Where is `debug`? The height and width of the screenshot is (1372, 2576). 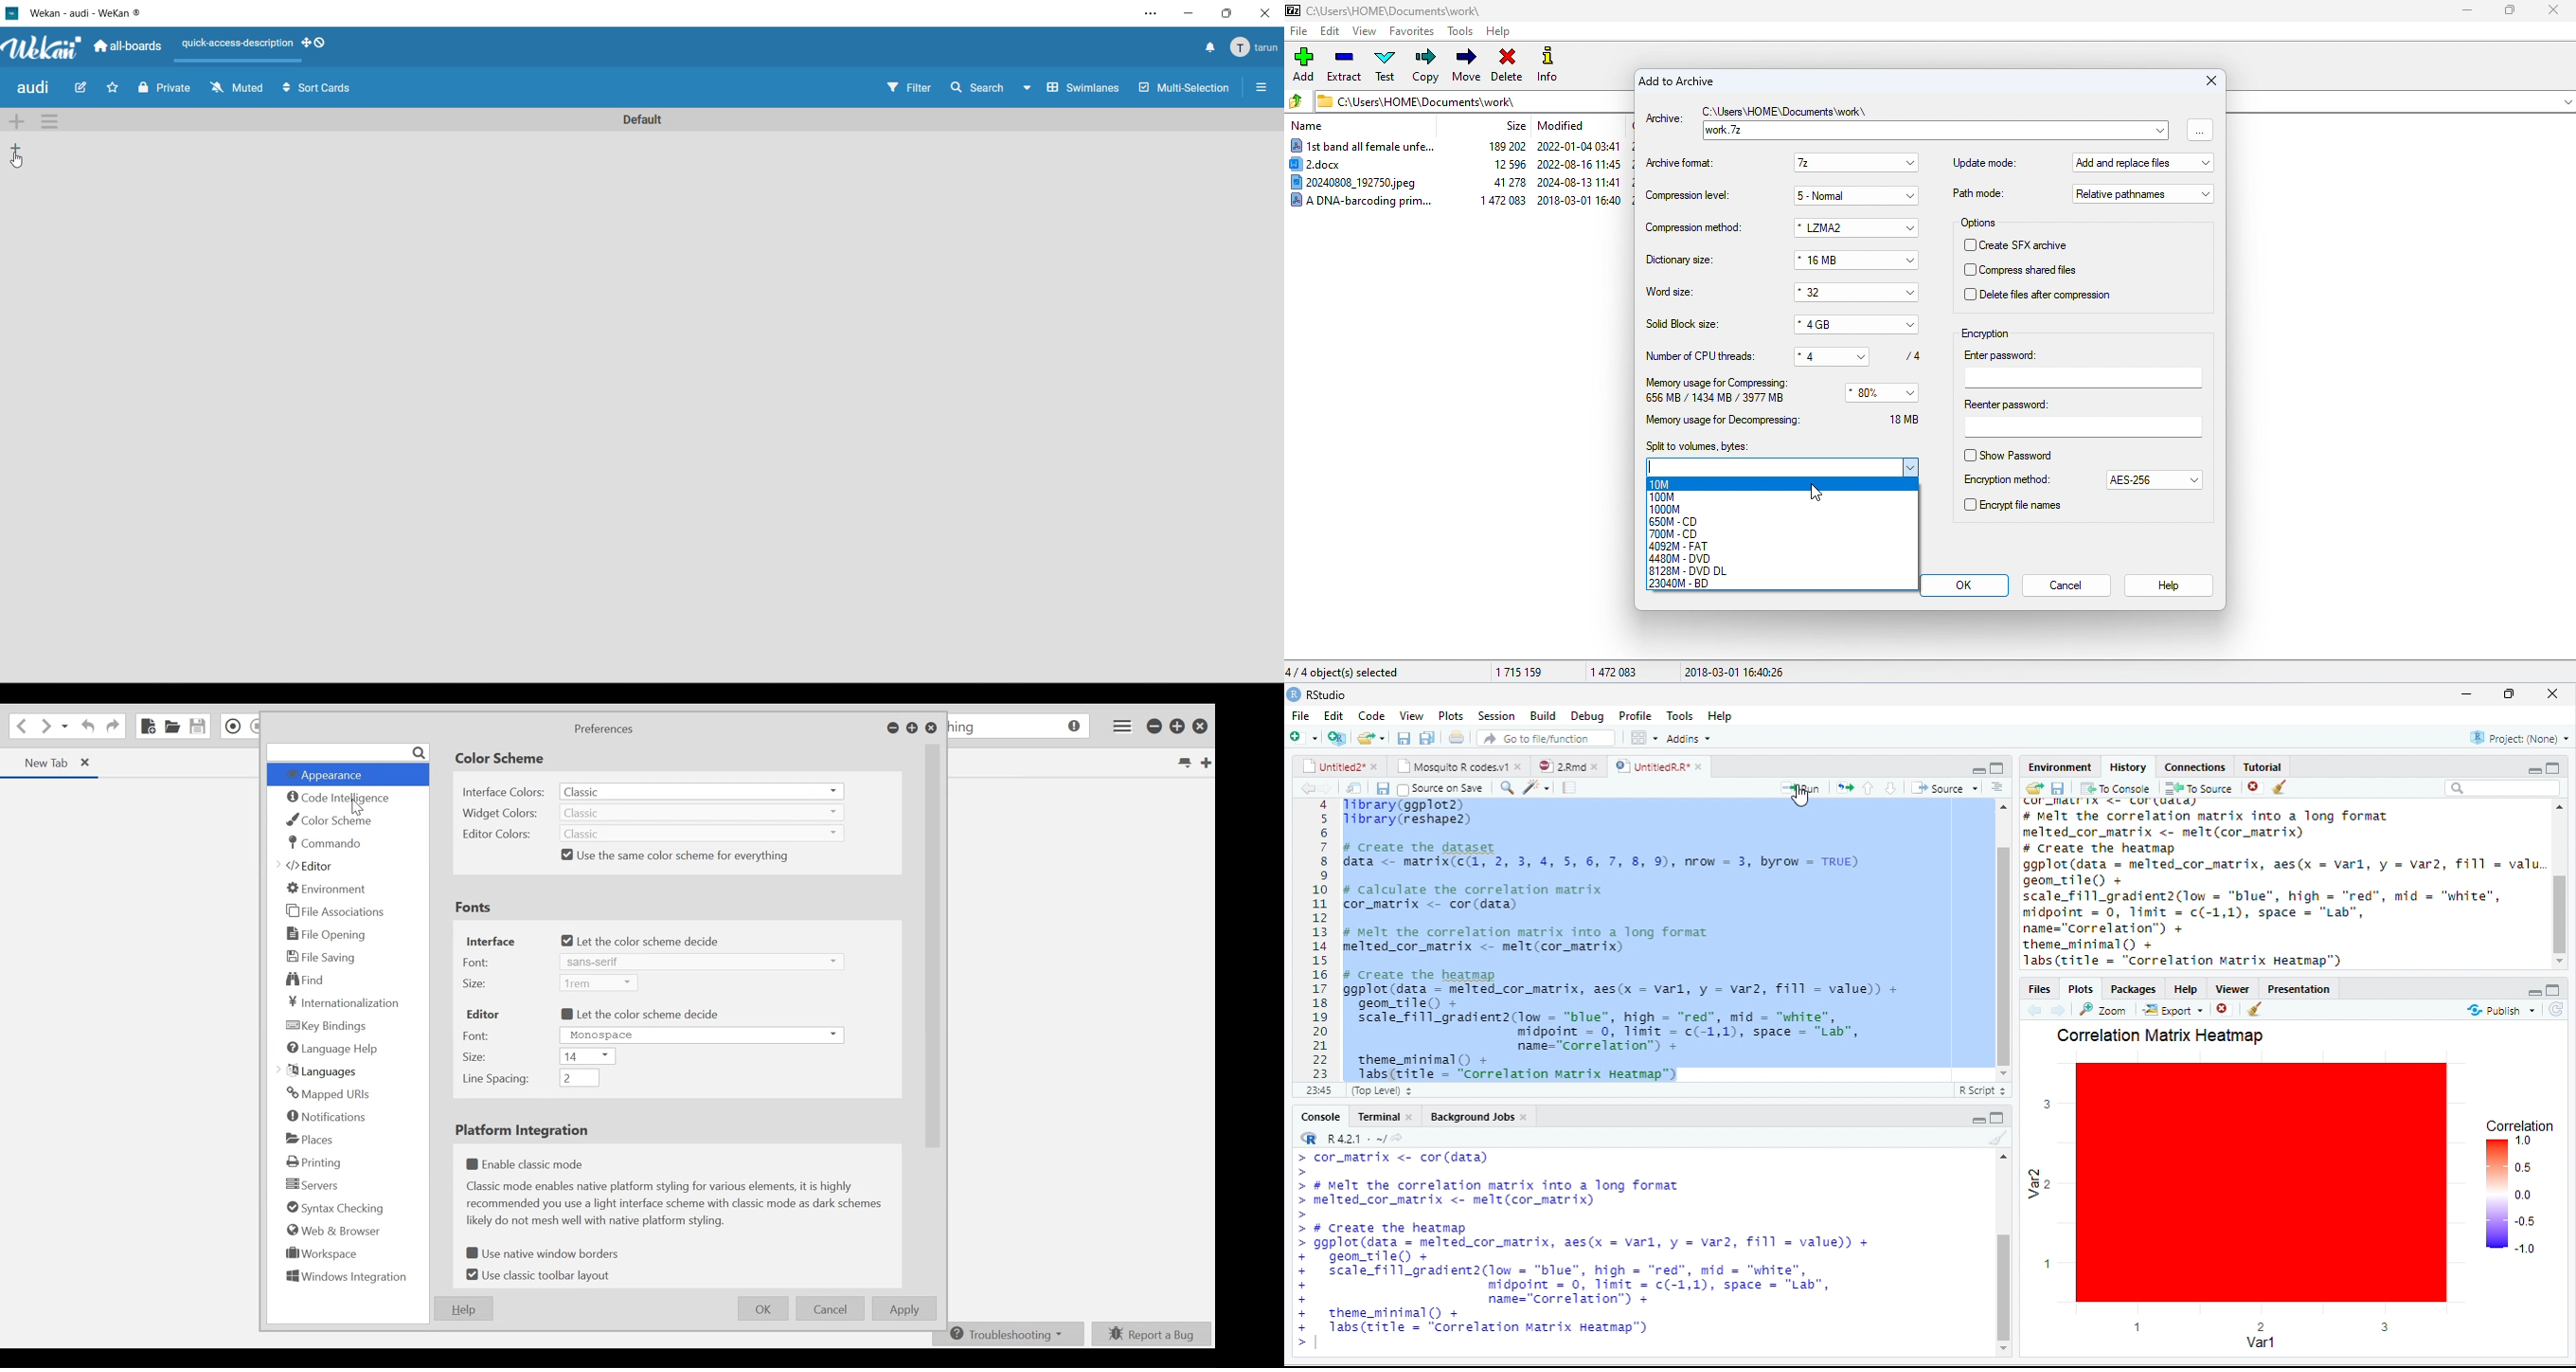 debug is located at coordinates (1588, 717).